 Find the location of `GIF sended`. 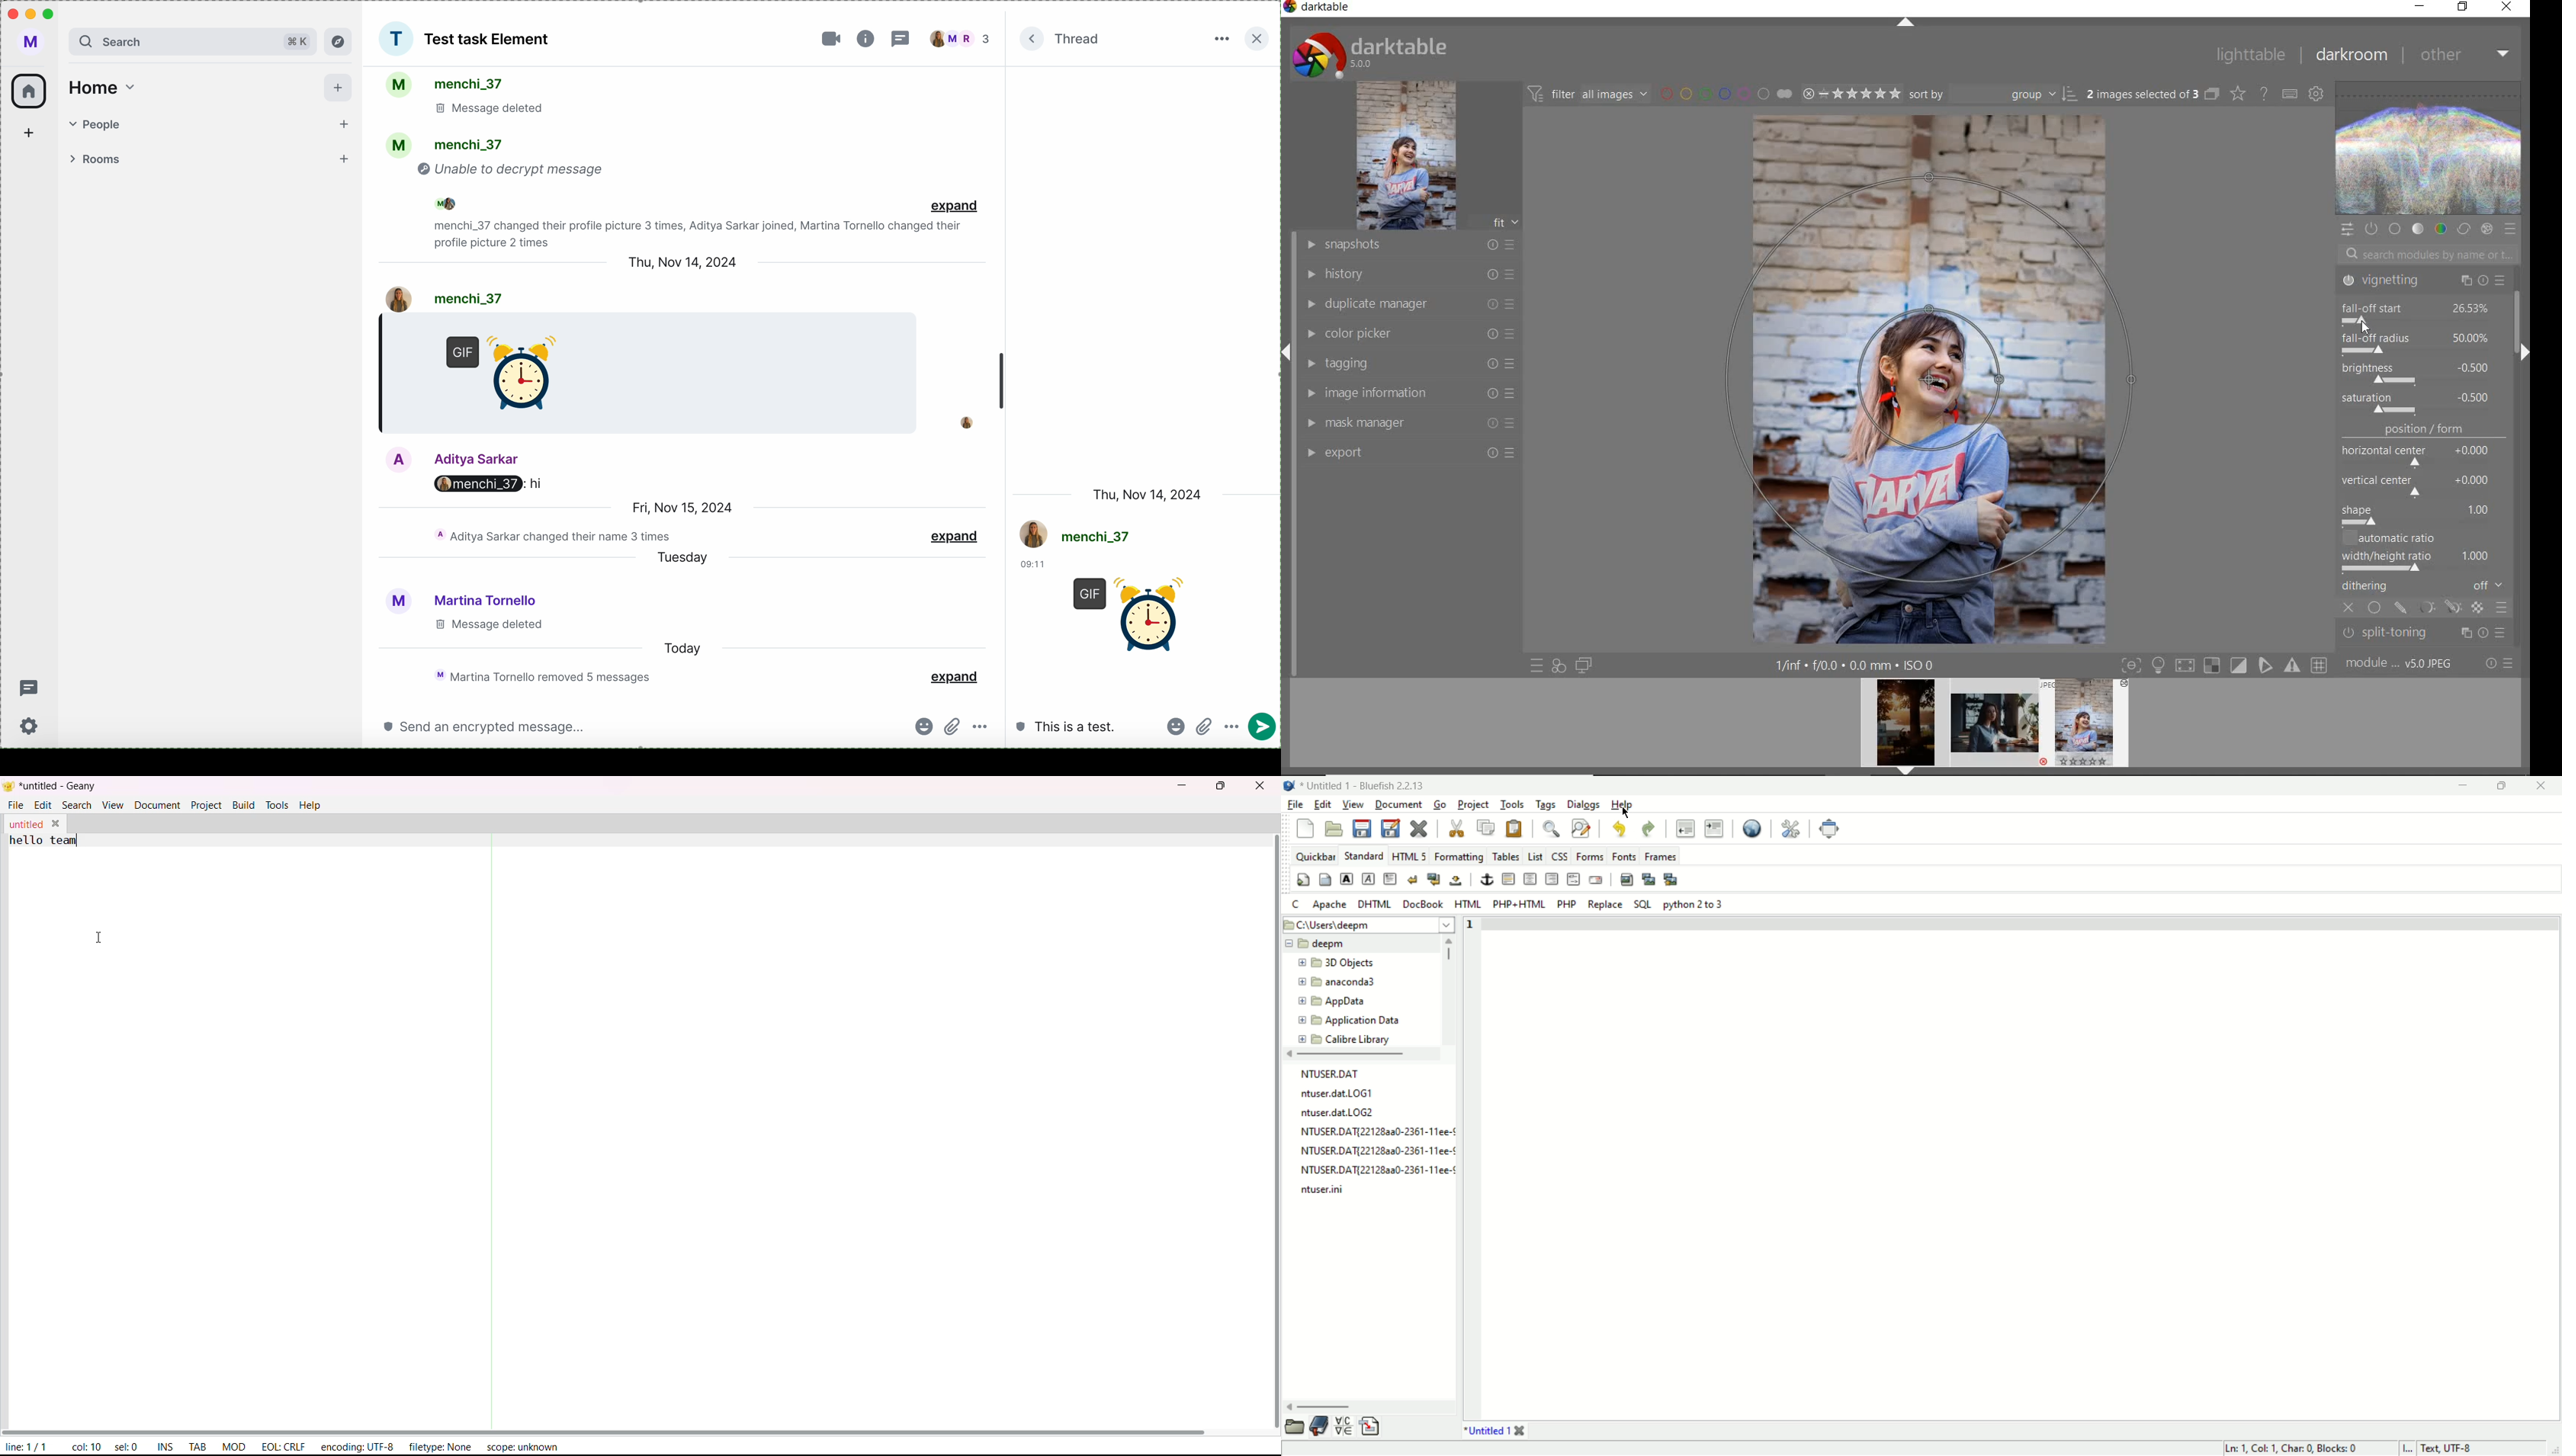

GIF sended is located at coordinates (510, 379).